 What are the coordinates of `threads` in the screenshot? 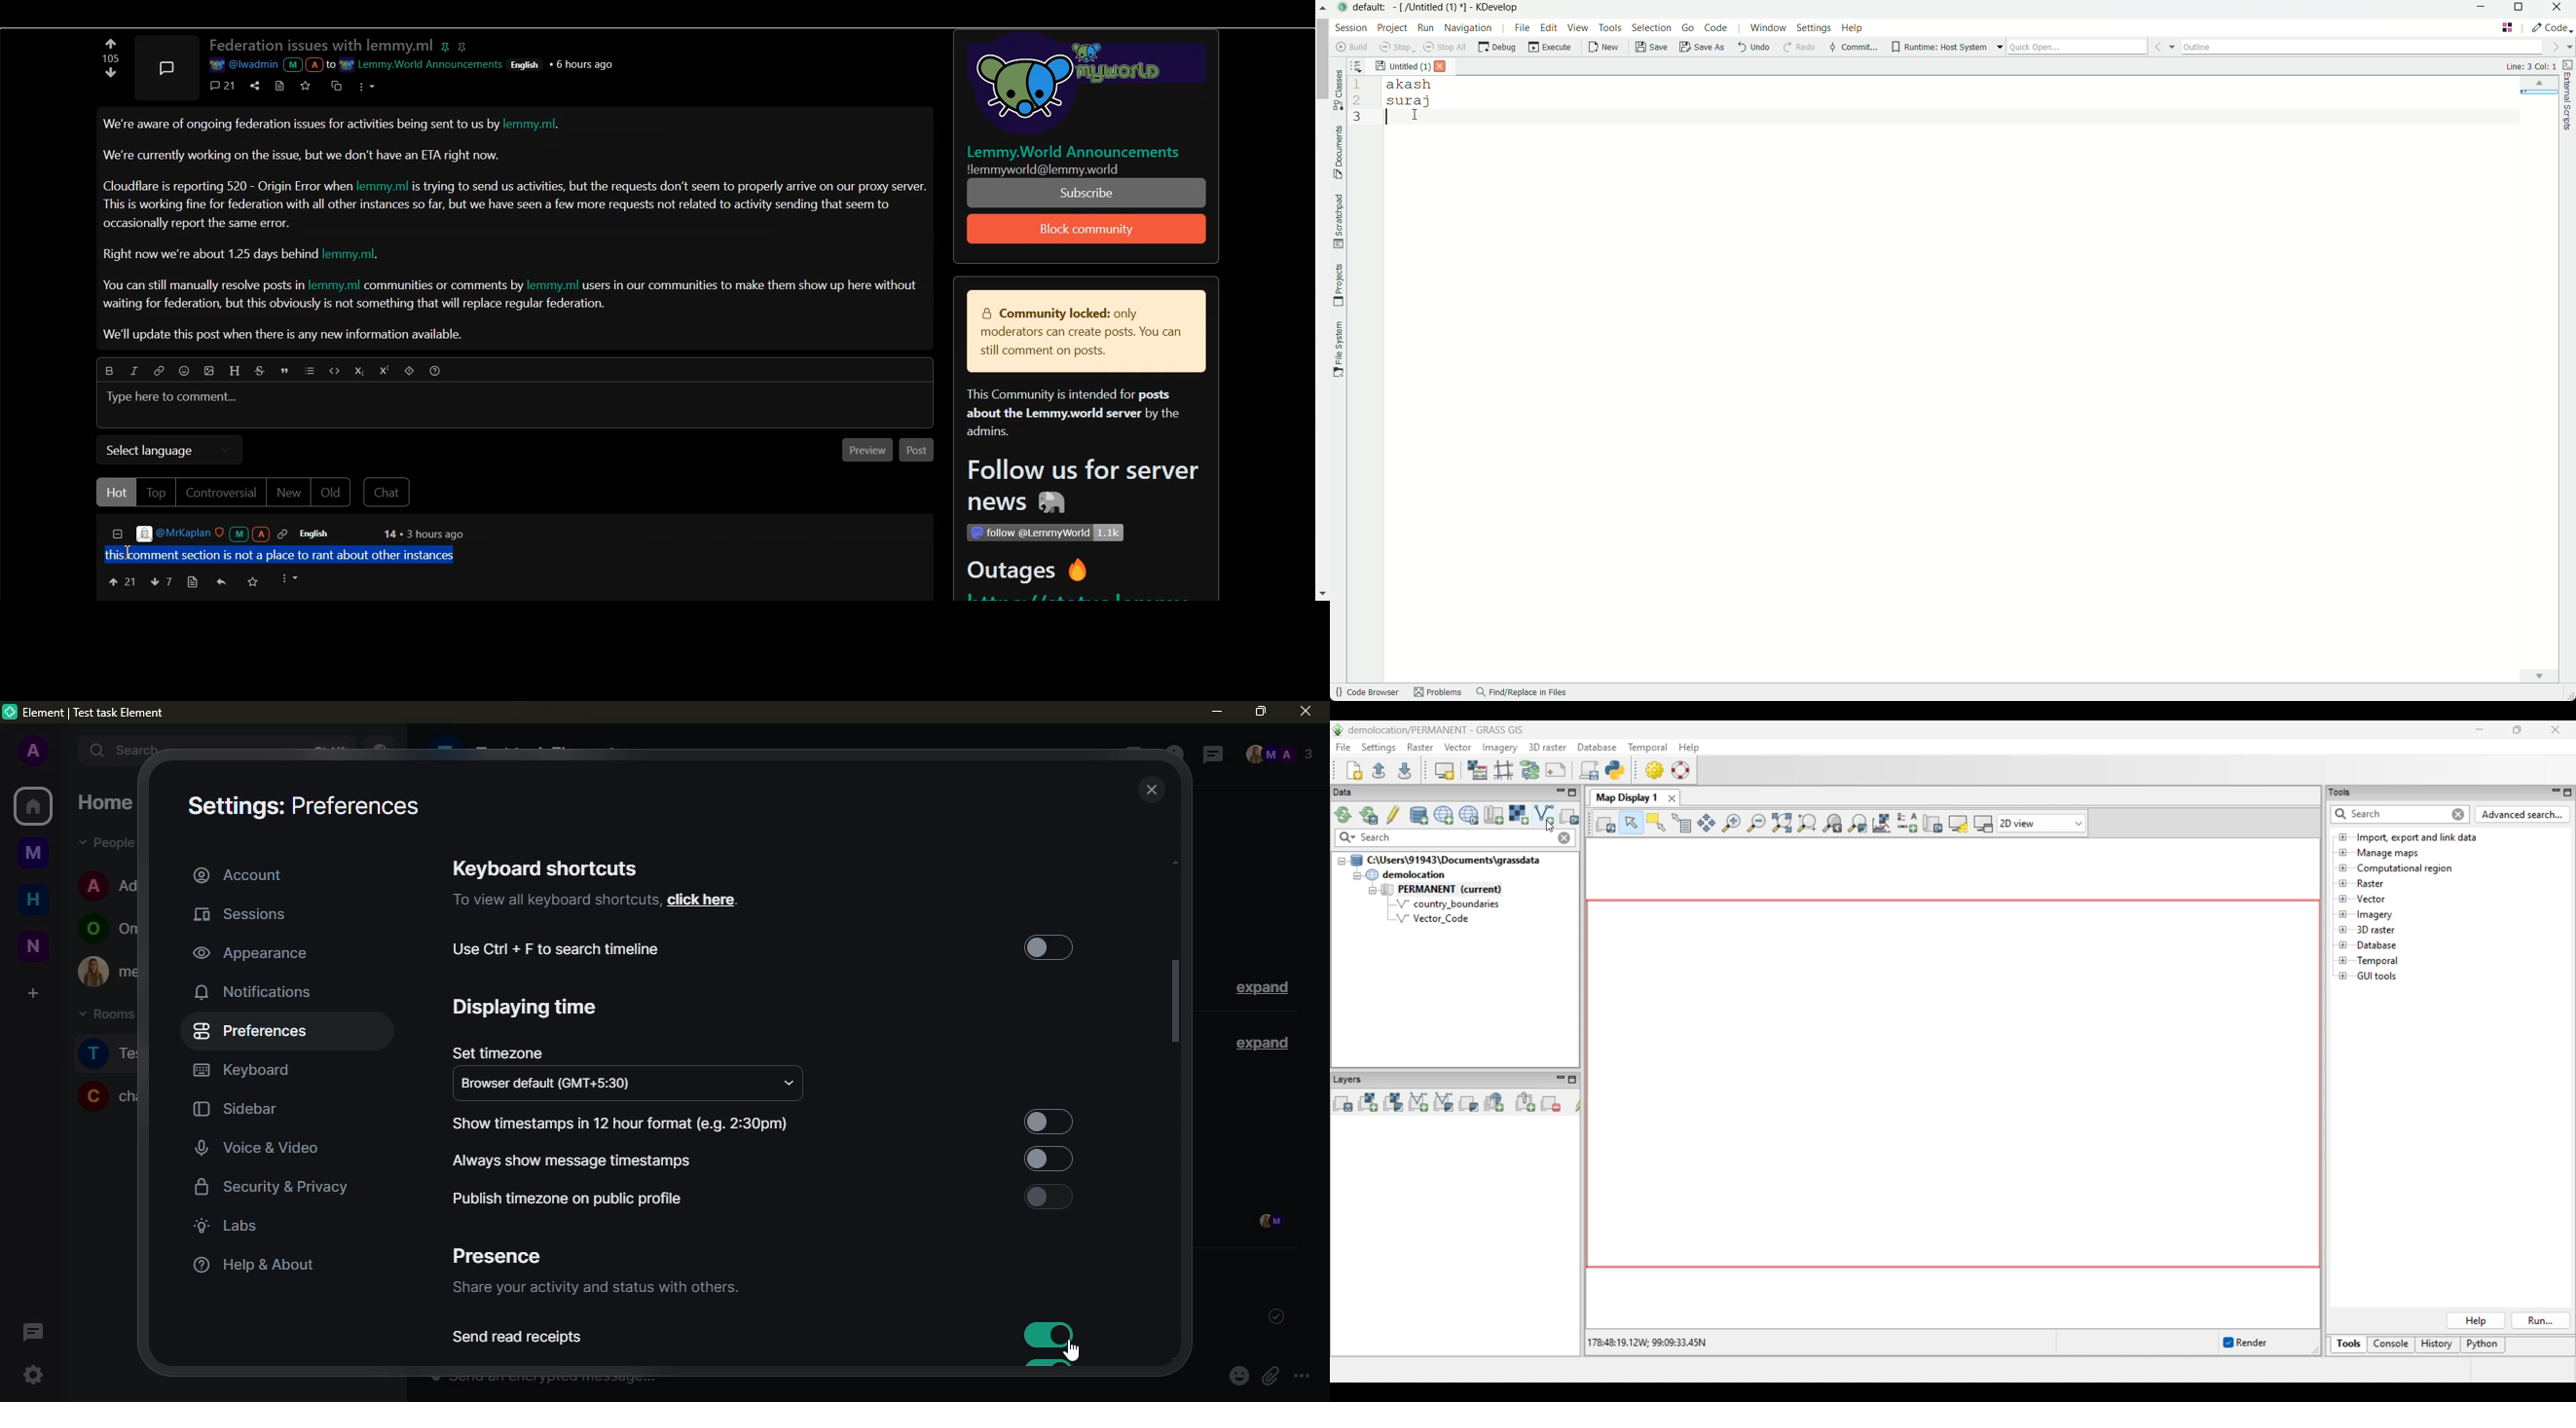 It's located at (1209, 756).